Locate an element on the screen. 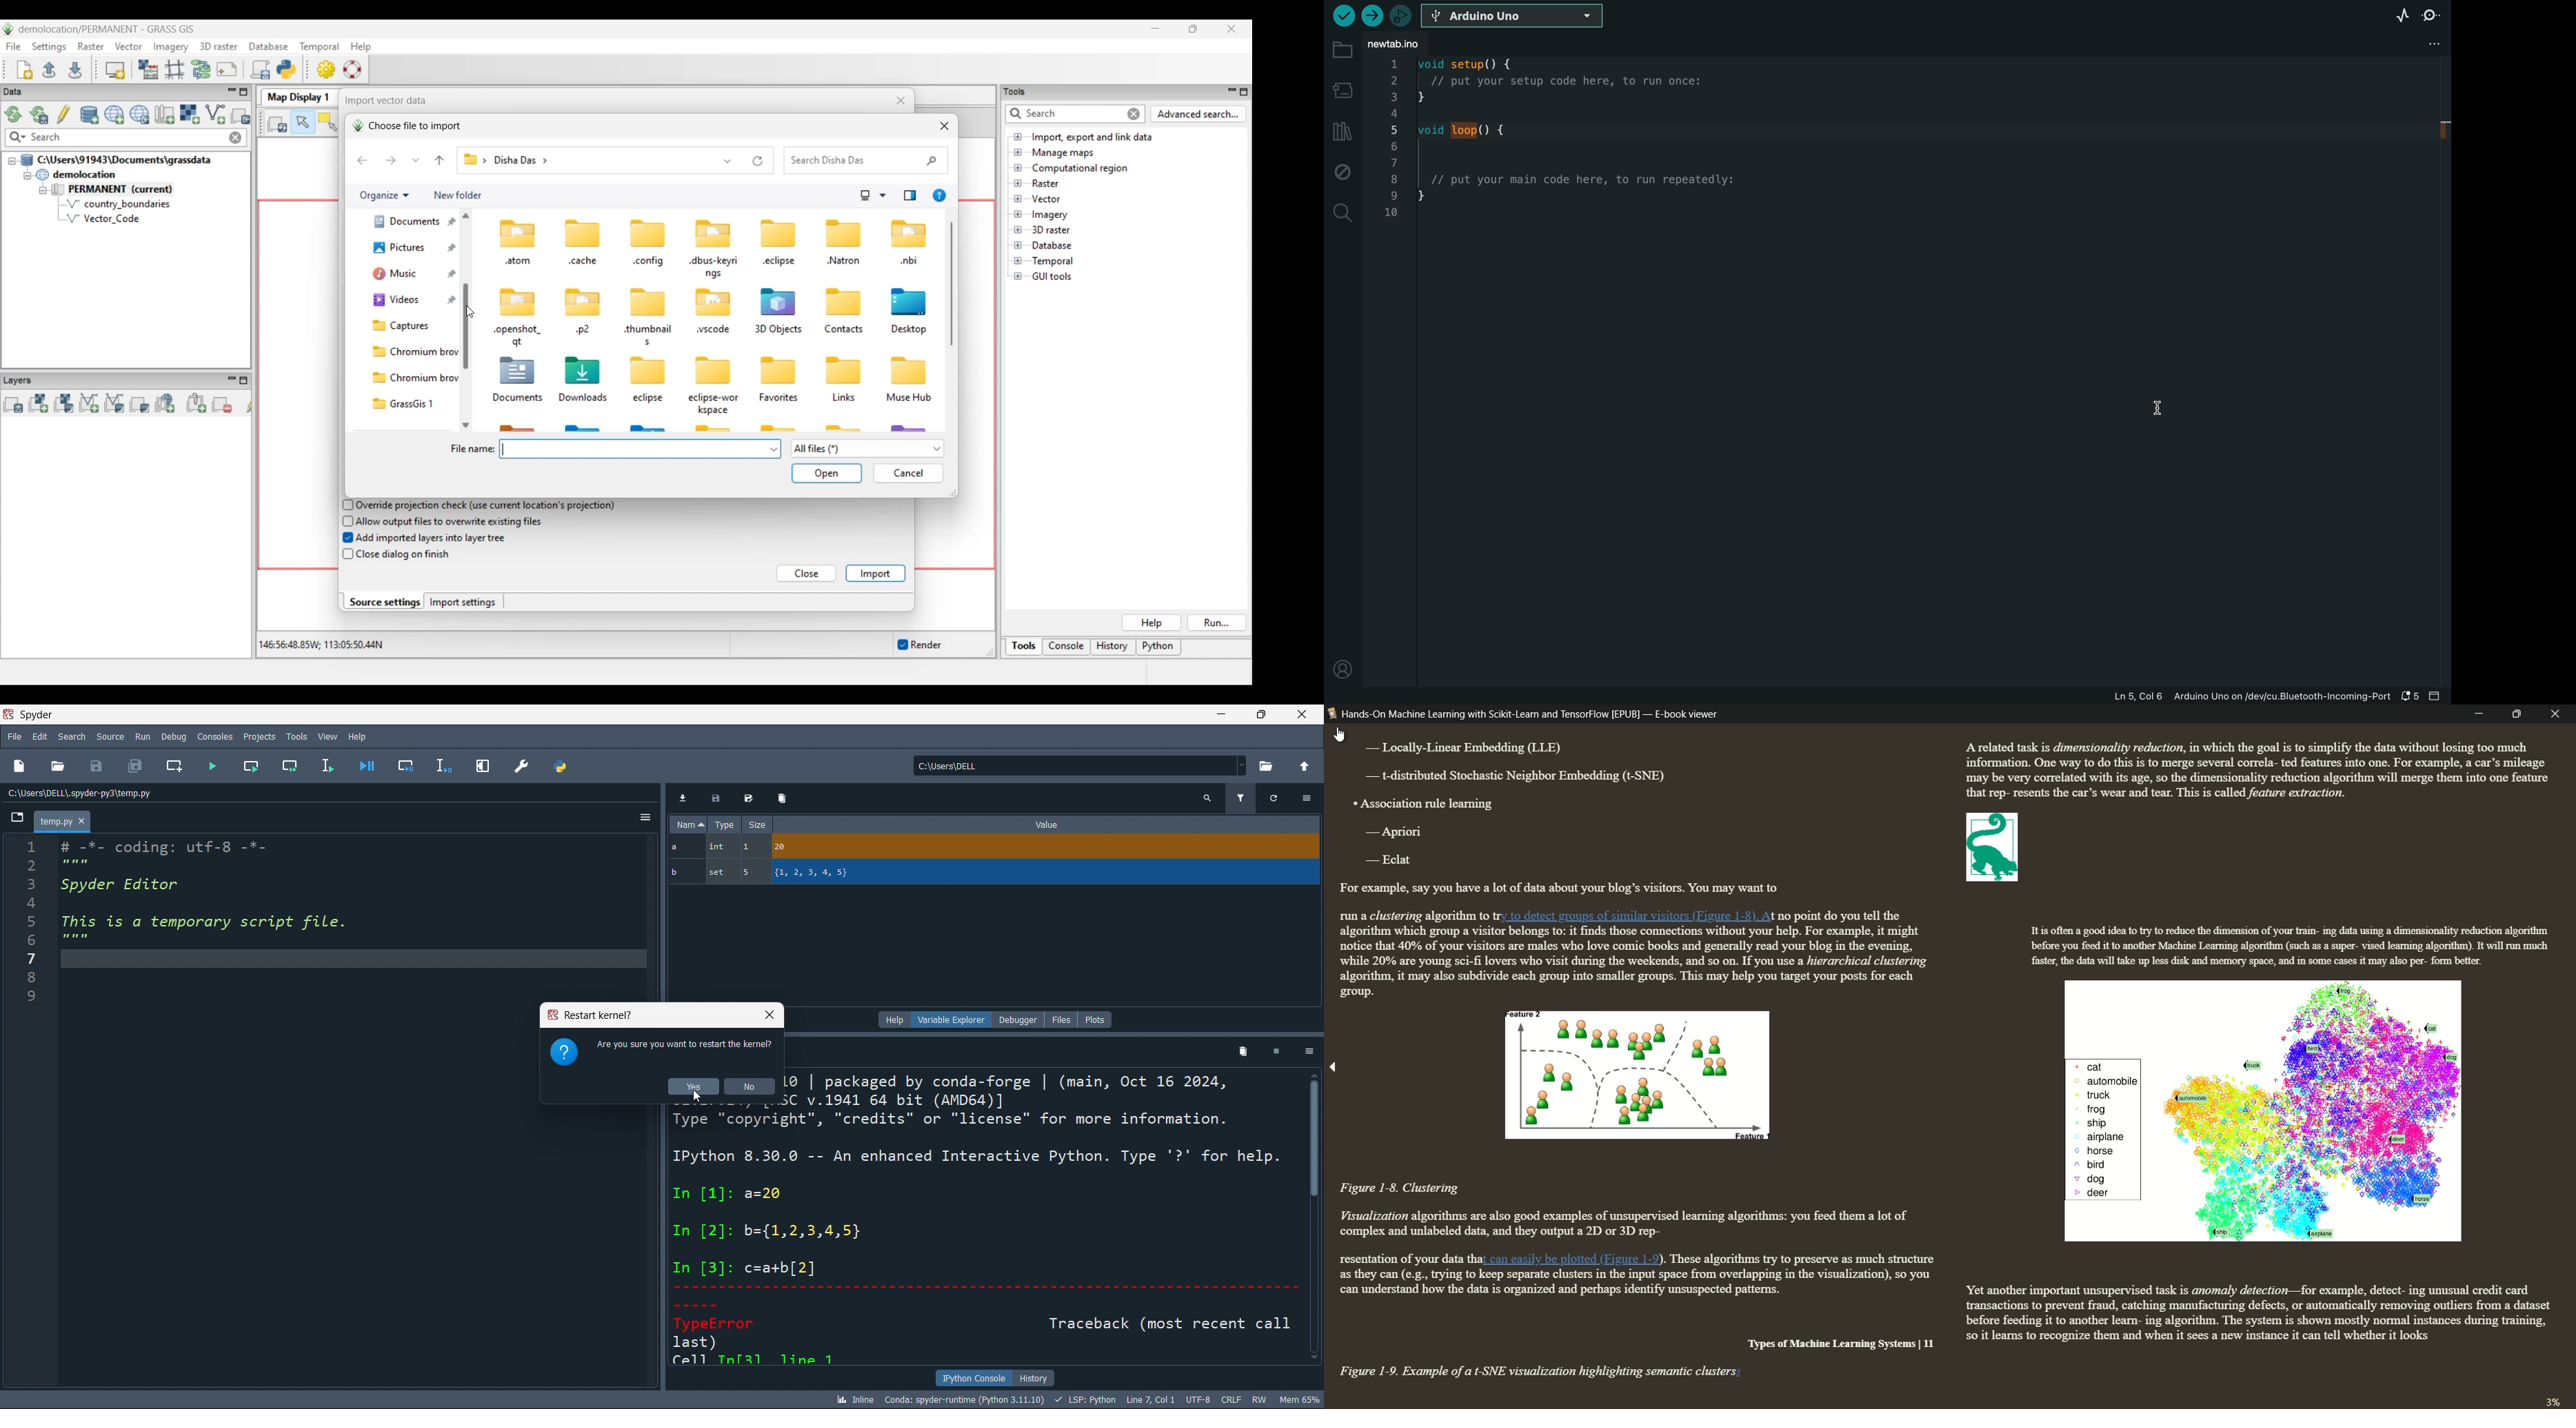 The width and height of the screenshot is (2576, 1428). debug file is located at coordinates (368, 767).